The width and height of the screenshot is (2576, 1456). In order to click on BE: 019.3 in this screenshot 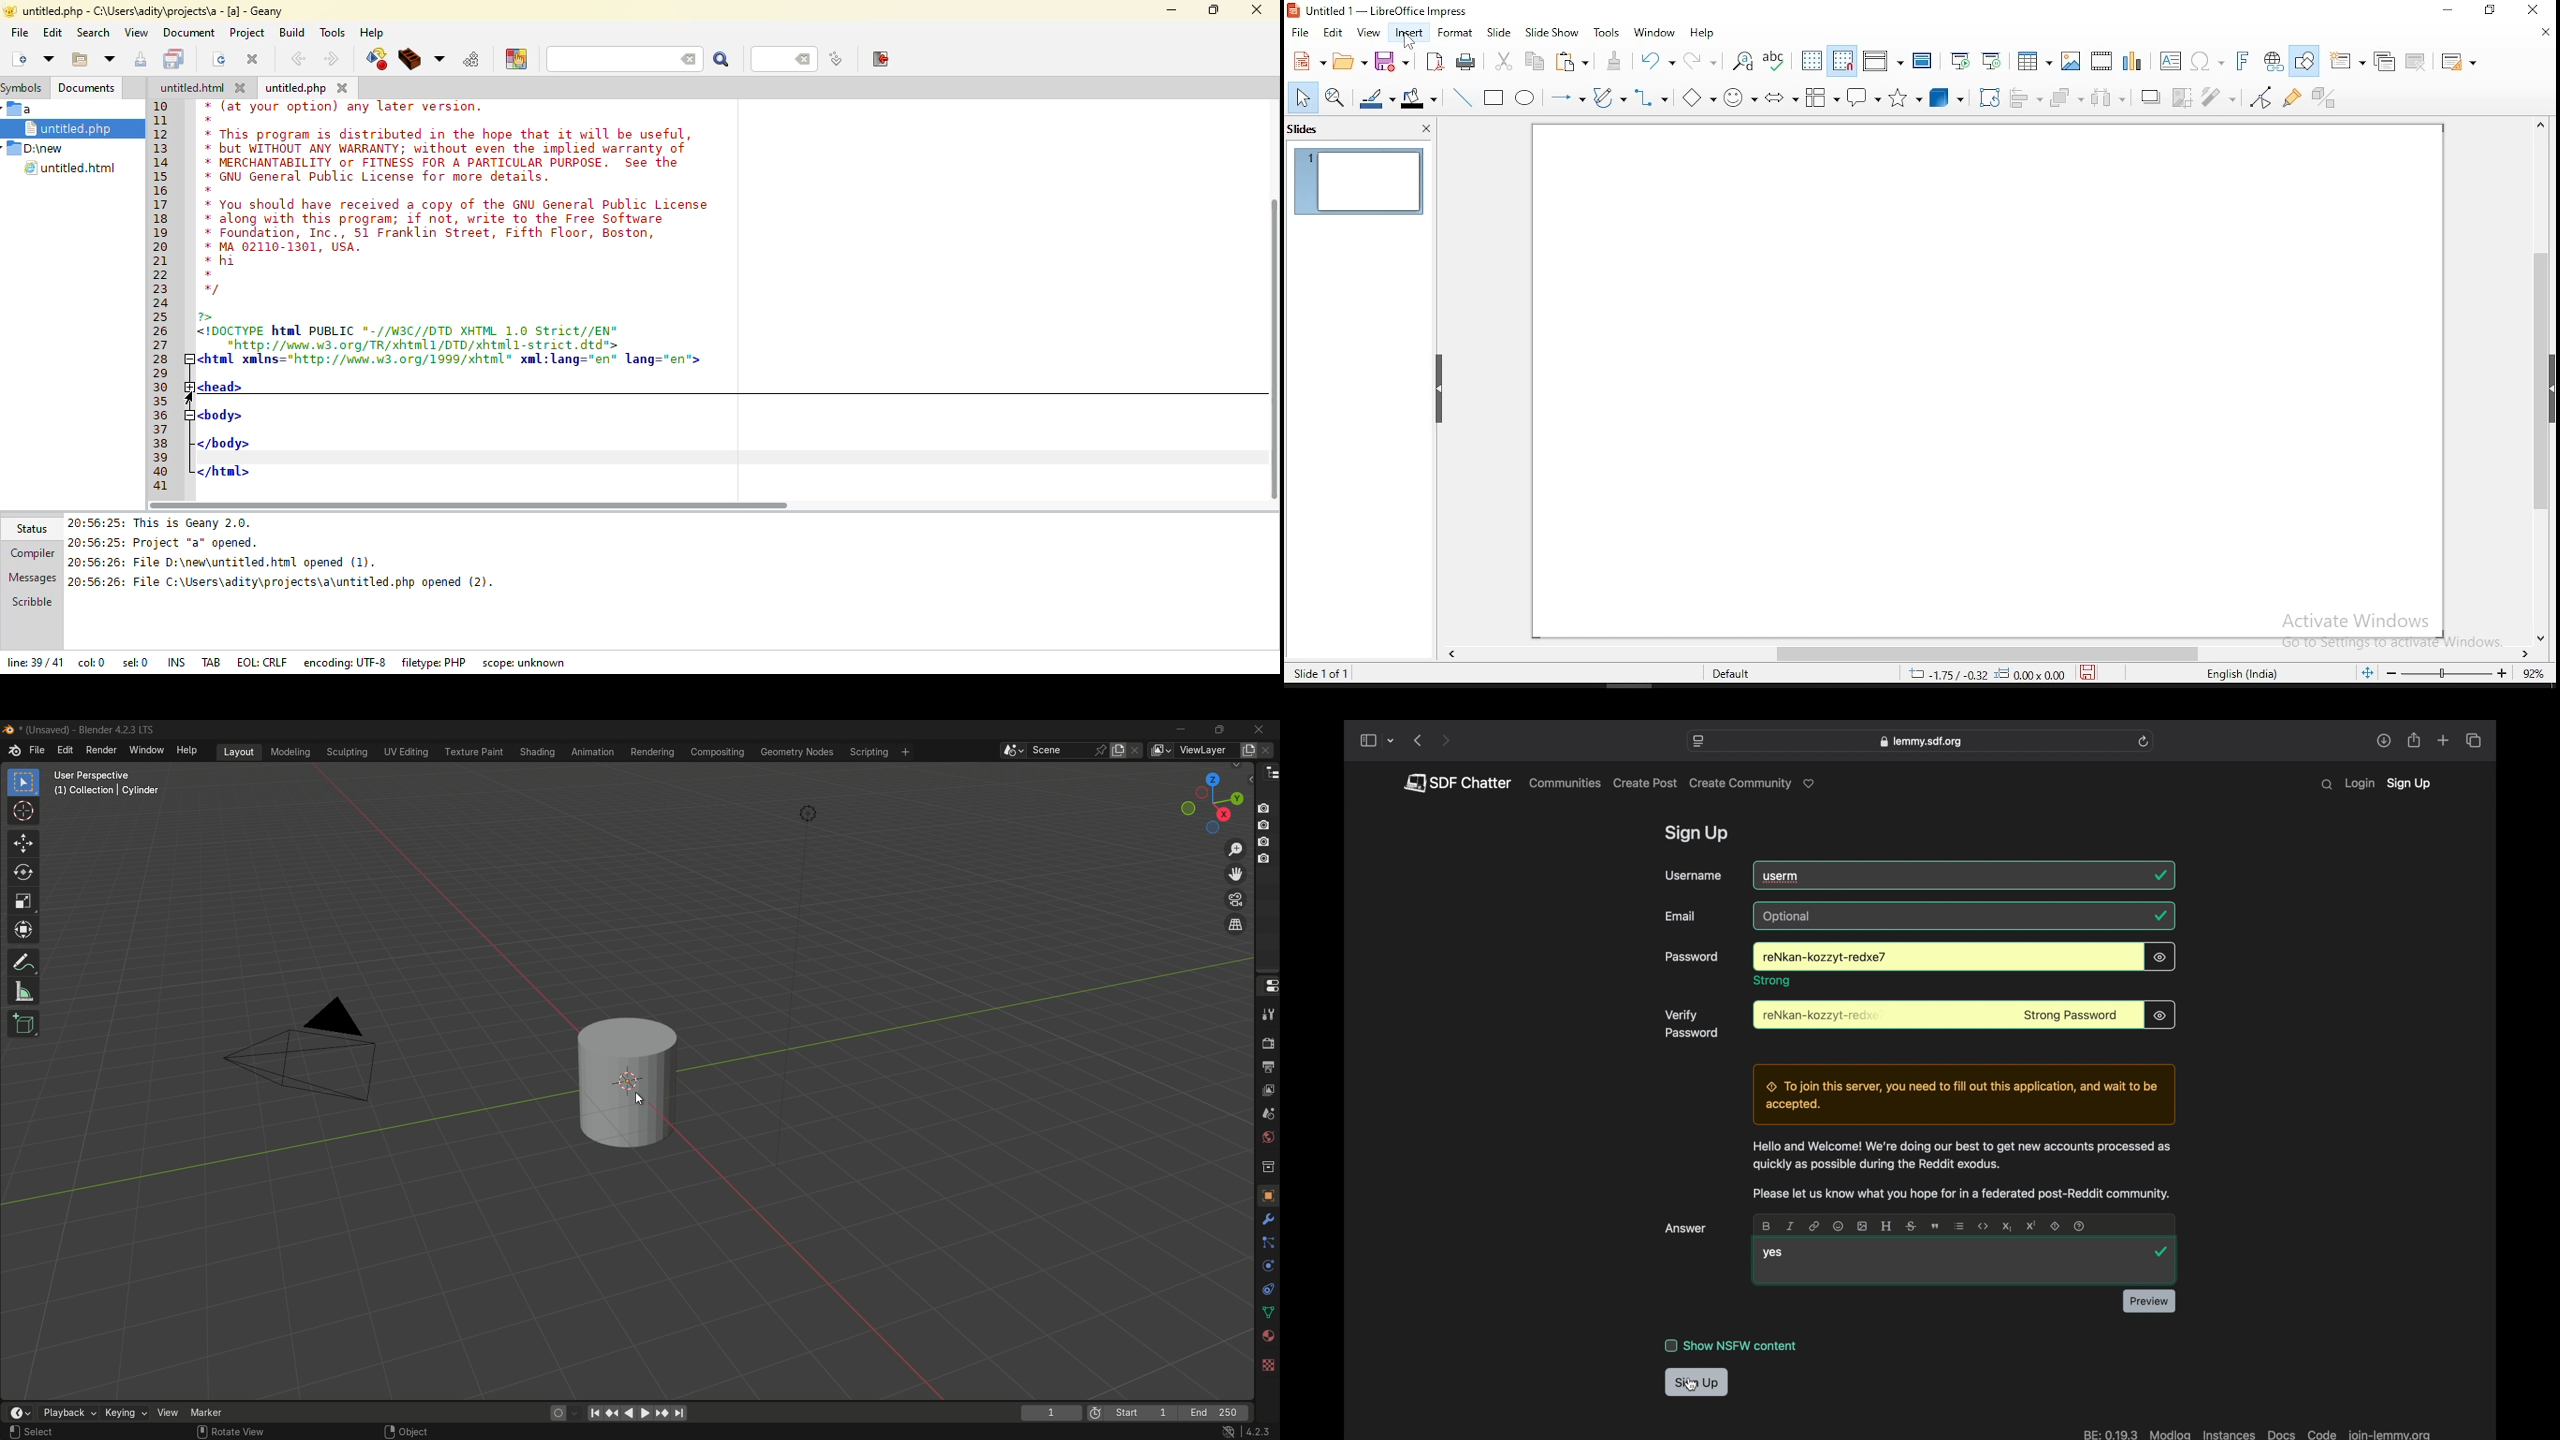, I will do `click(2109, 1433)`.